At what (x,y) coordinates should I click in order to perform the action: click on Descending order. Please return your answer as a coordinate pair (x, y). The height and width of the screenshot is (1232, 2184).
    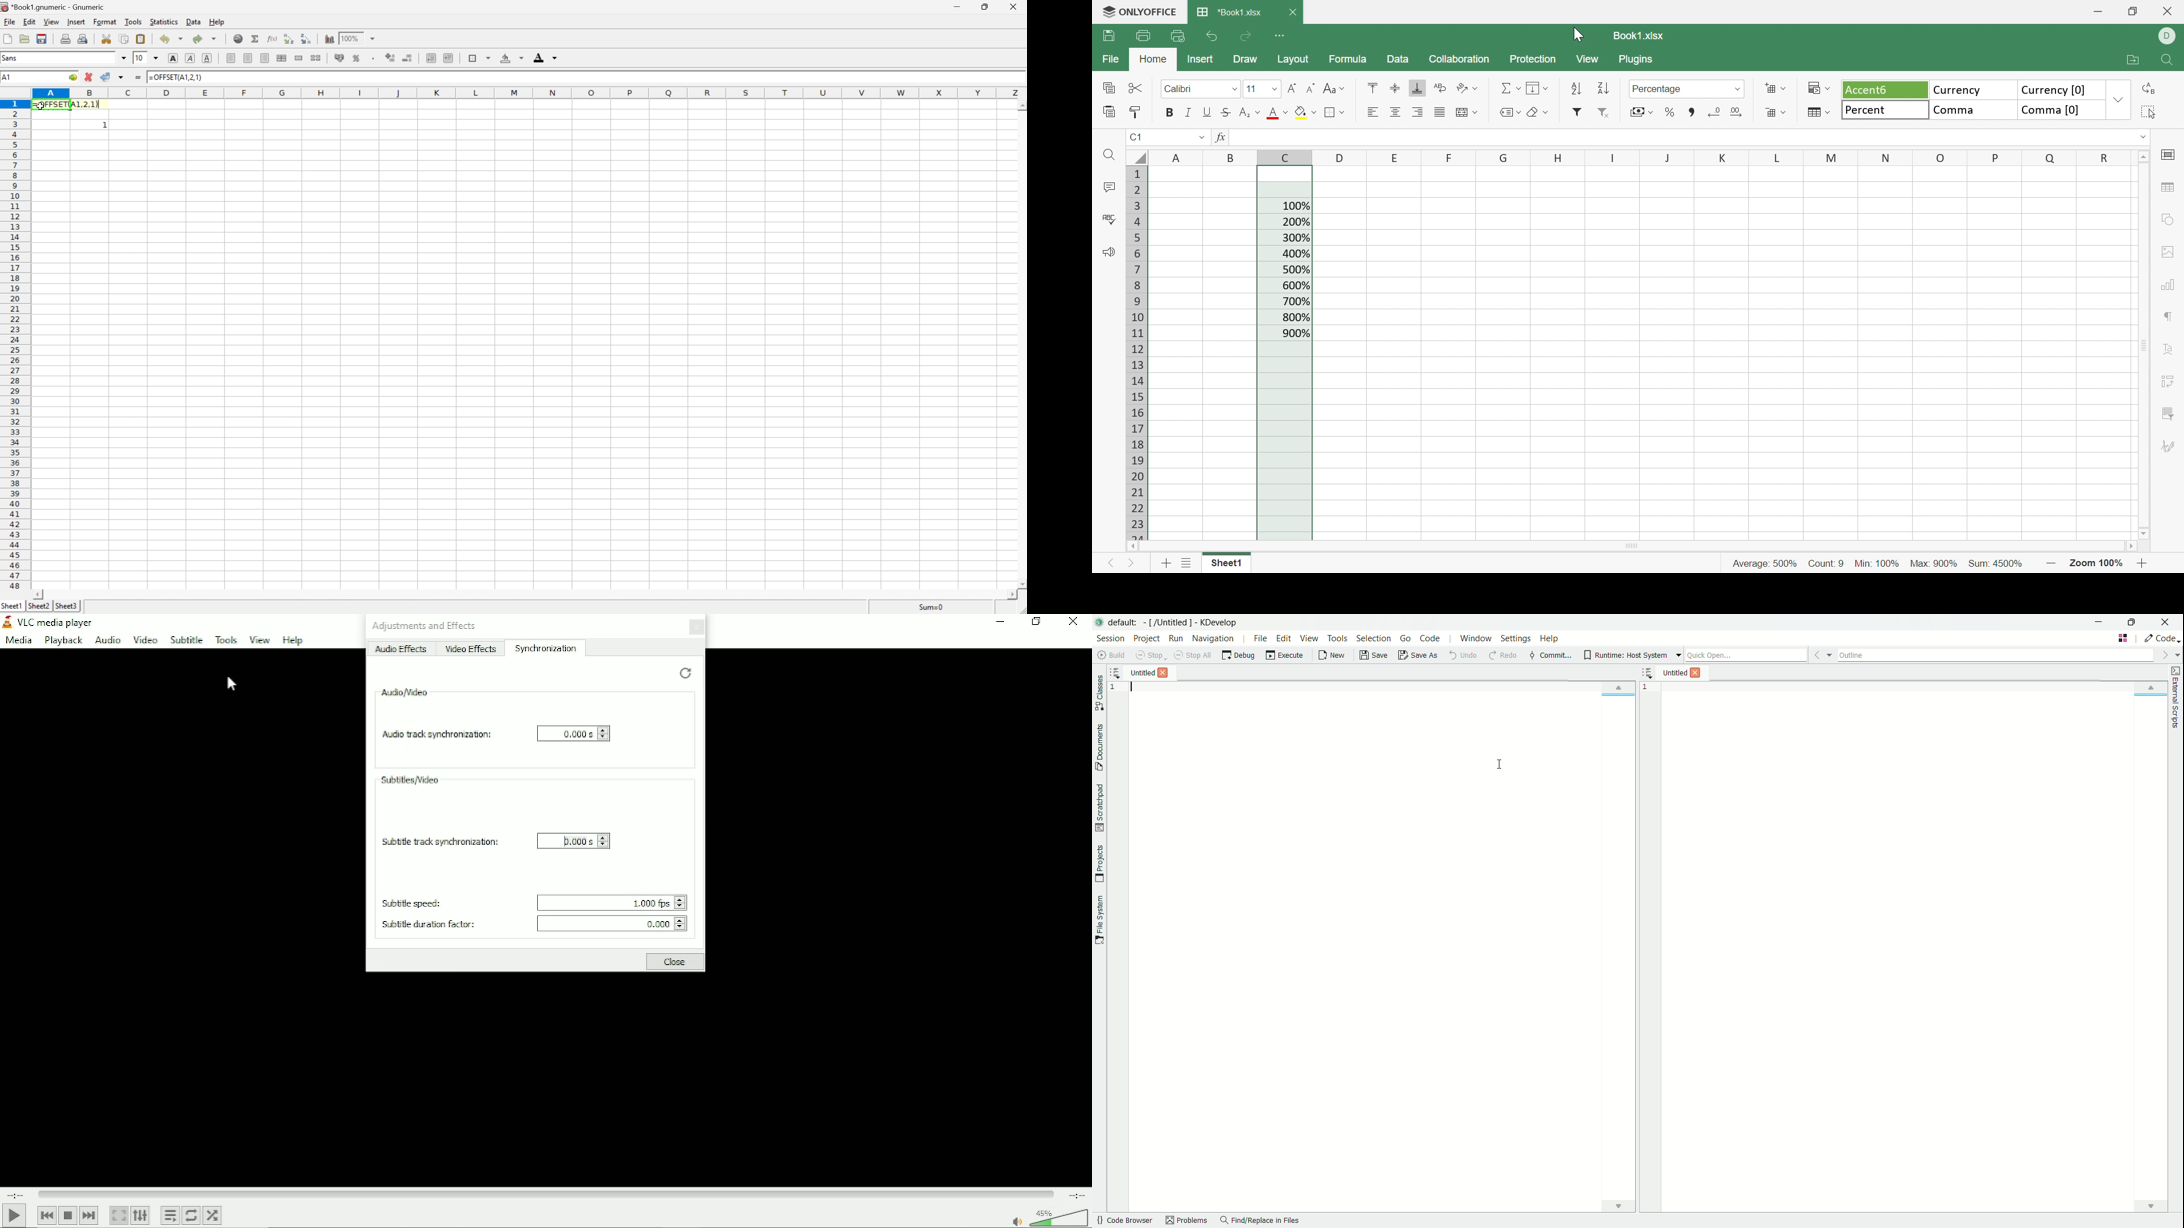
    Looking at the image, I should click on (1602, 87).